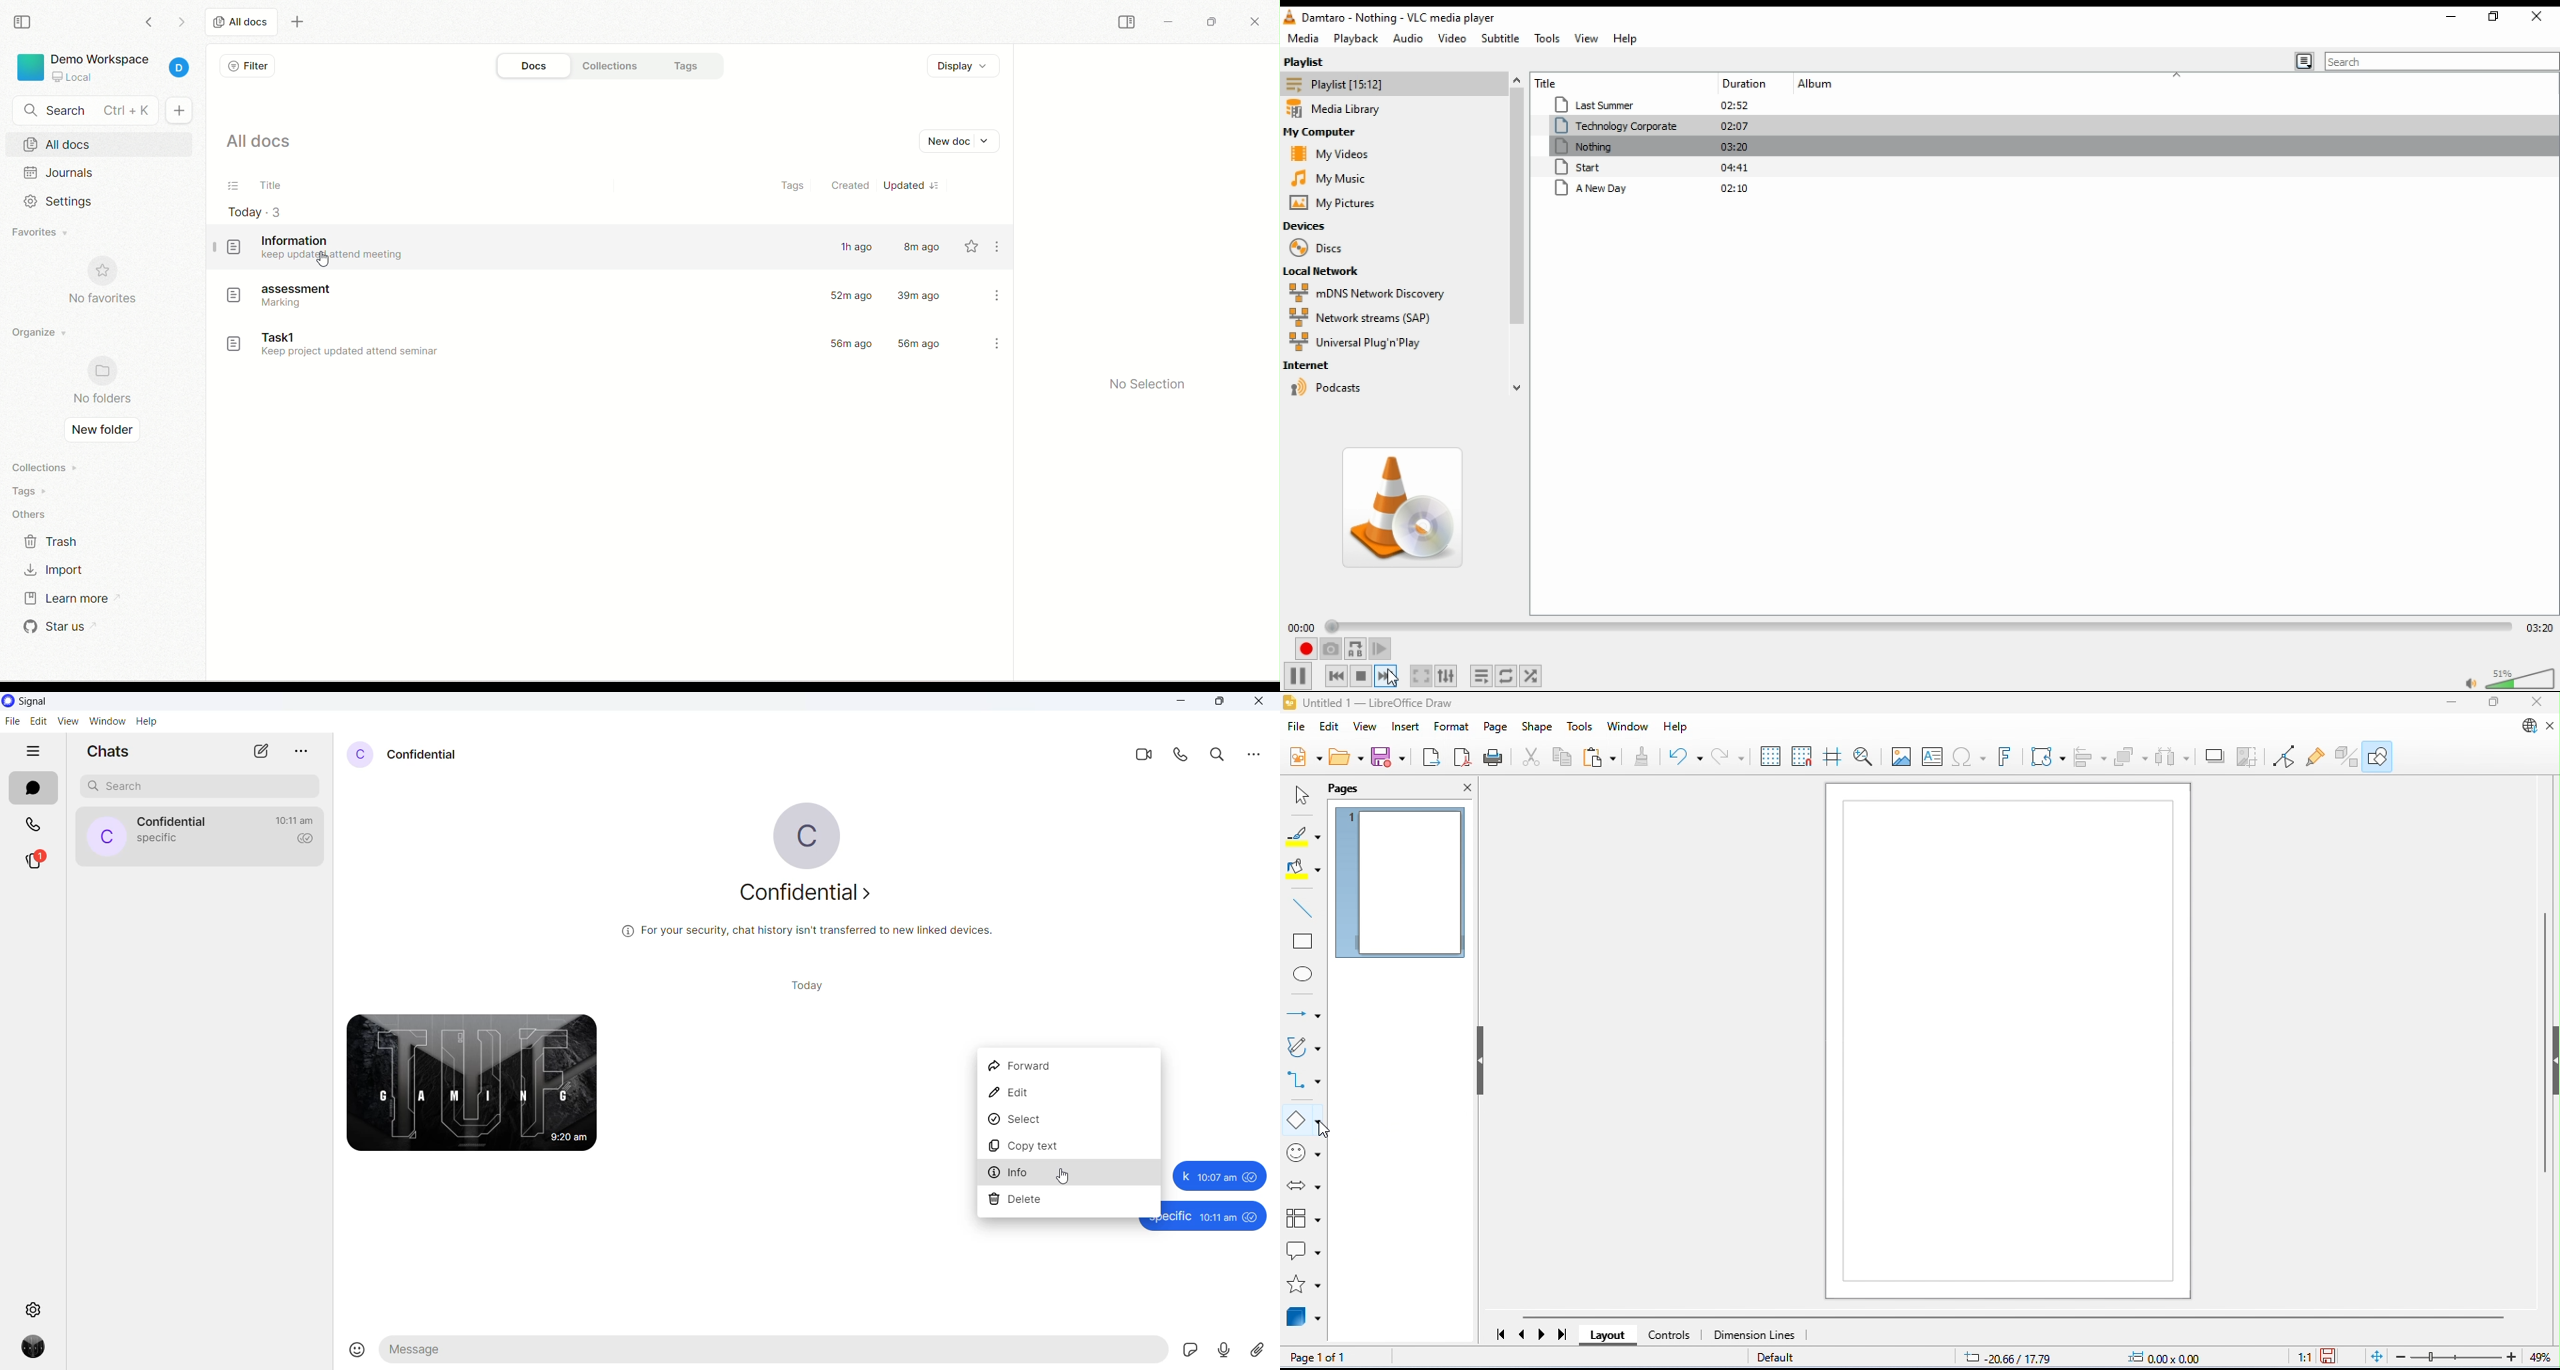 The width and height of the screenshot is (2576, 1372). Describe the element at coordinates (1402, 509) in the screenshot. I see `album art` at that location.